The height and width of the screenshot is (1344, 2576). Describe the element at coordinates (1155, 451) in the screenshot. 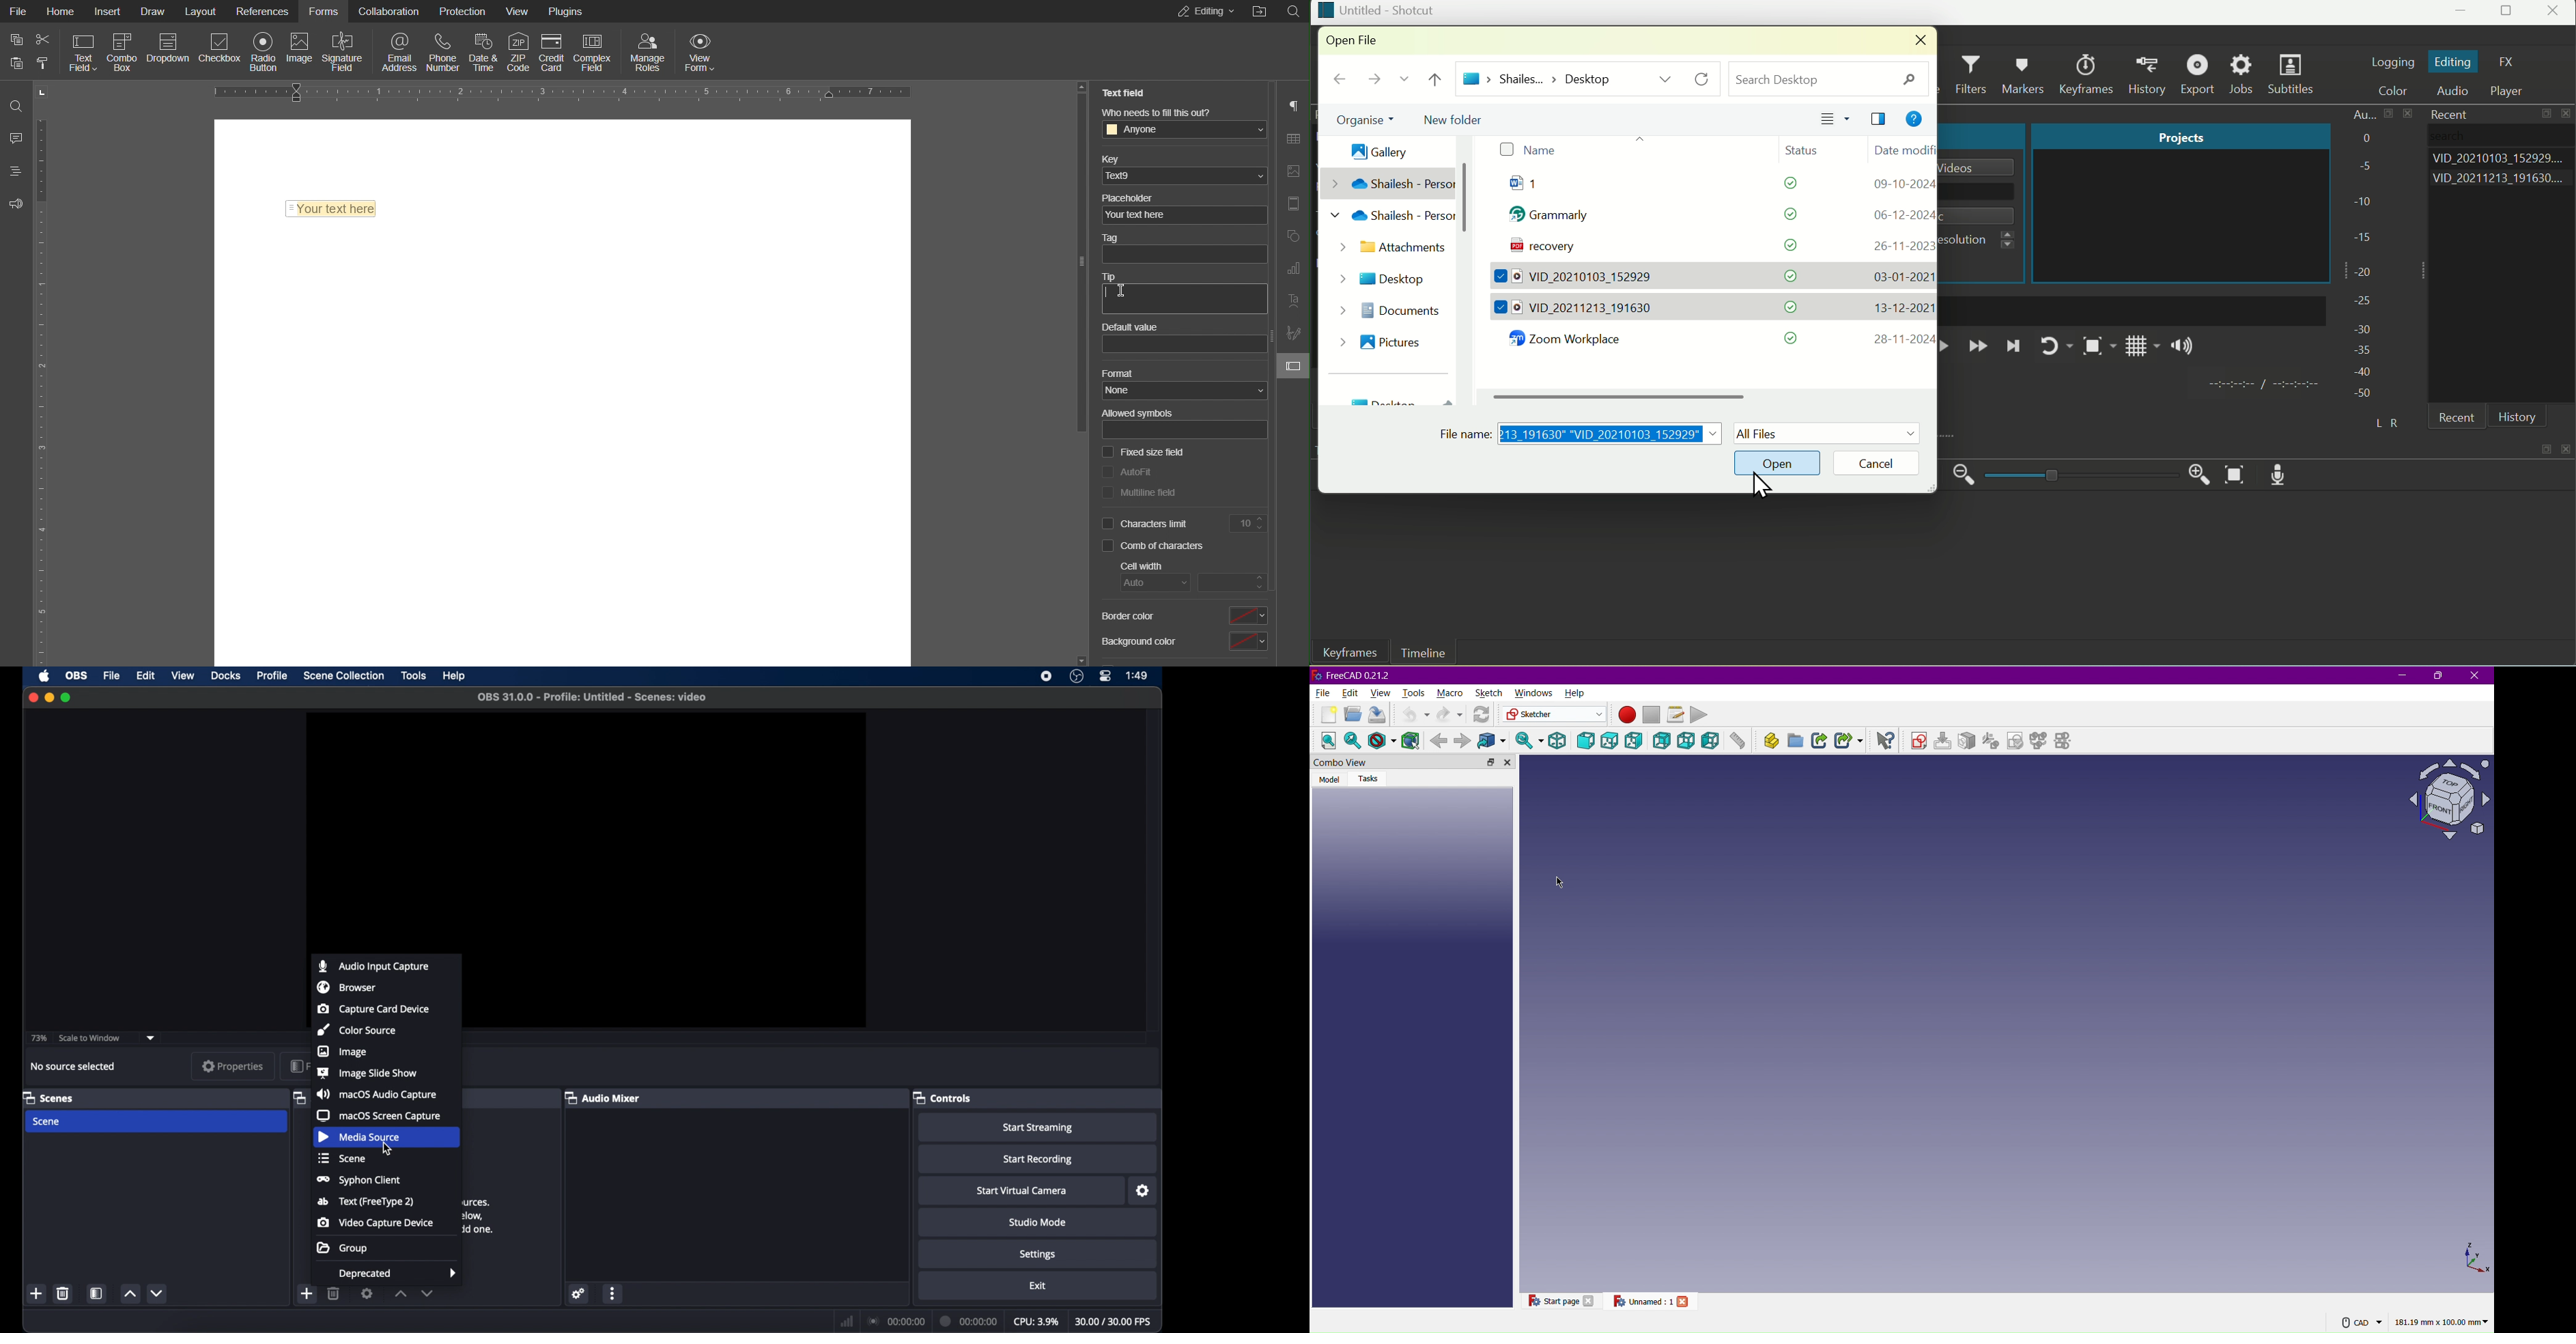

I see `Fixed size field` at that location.